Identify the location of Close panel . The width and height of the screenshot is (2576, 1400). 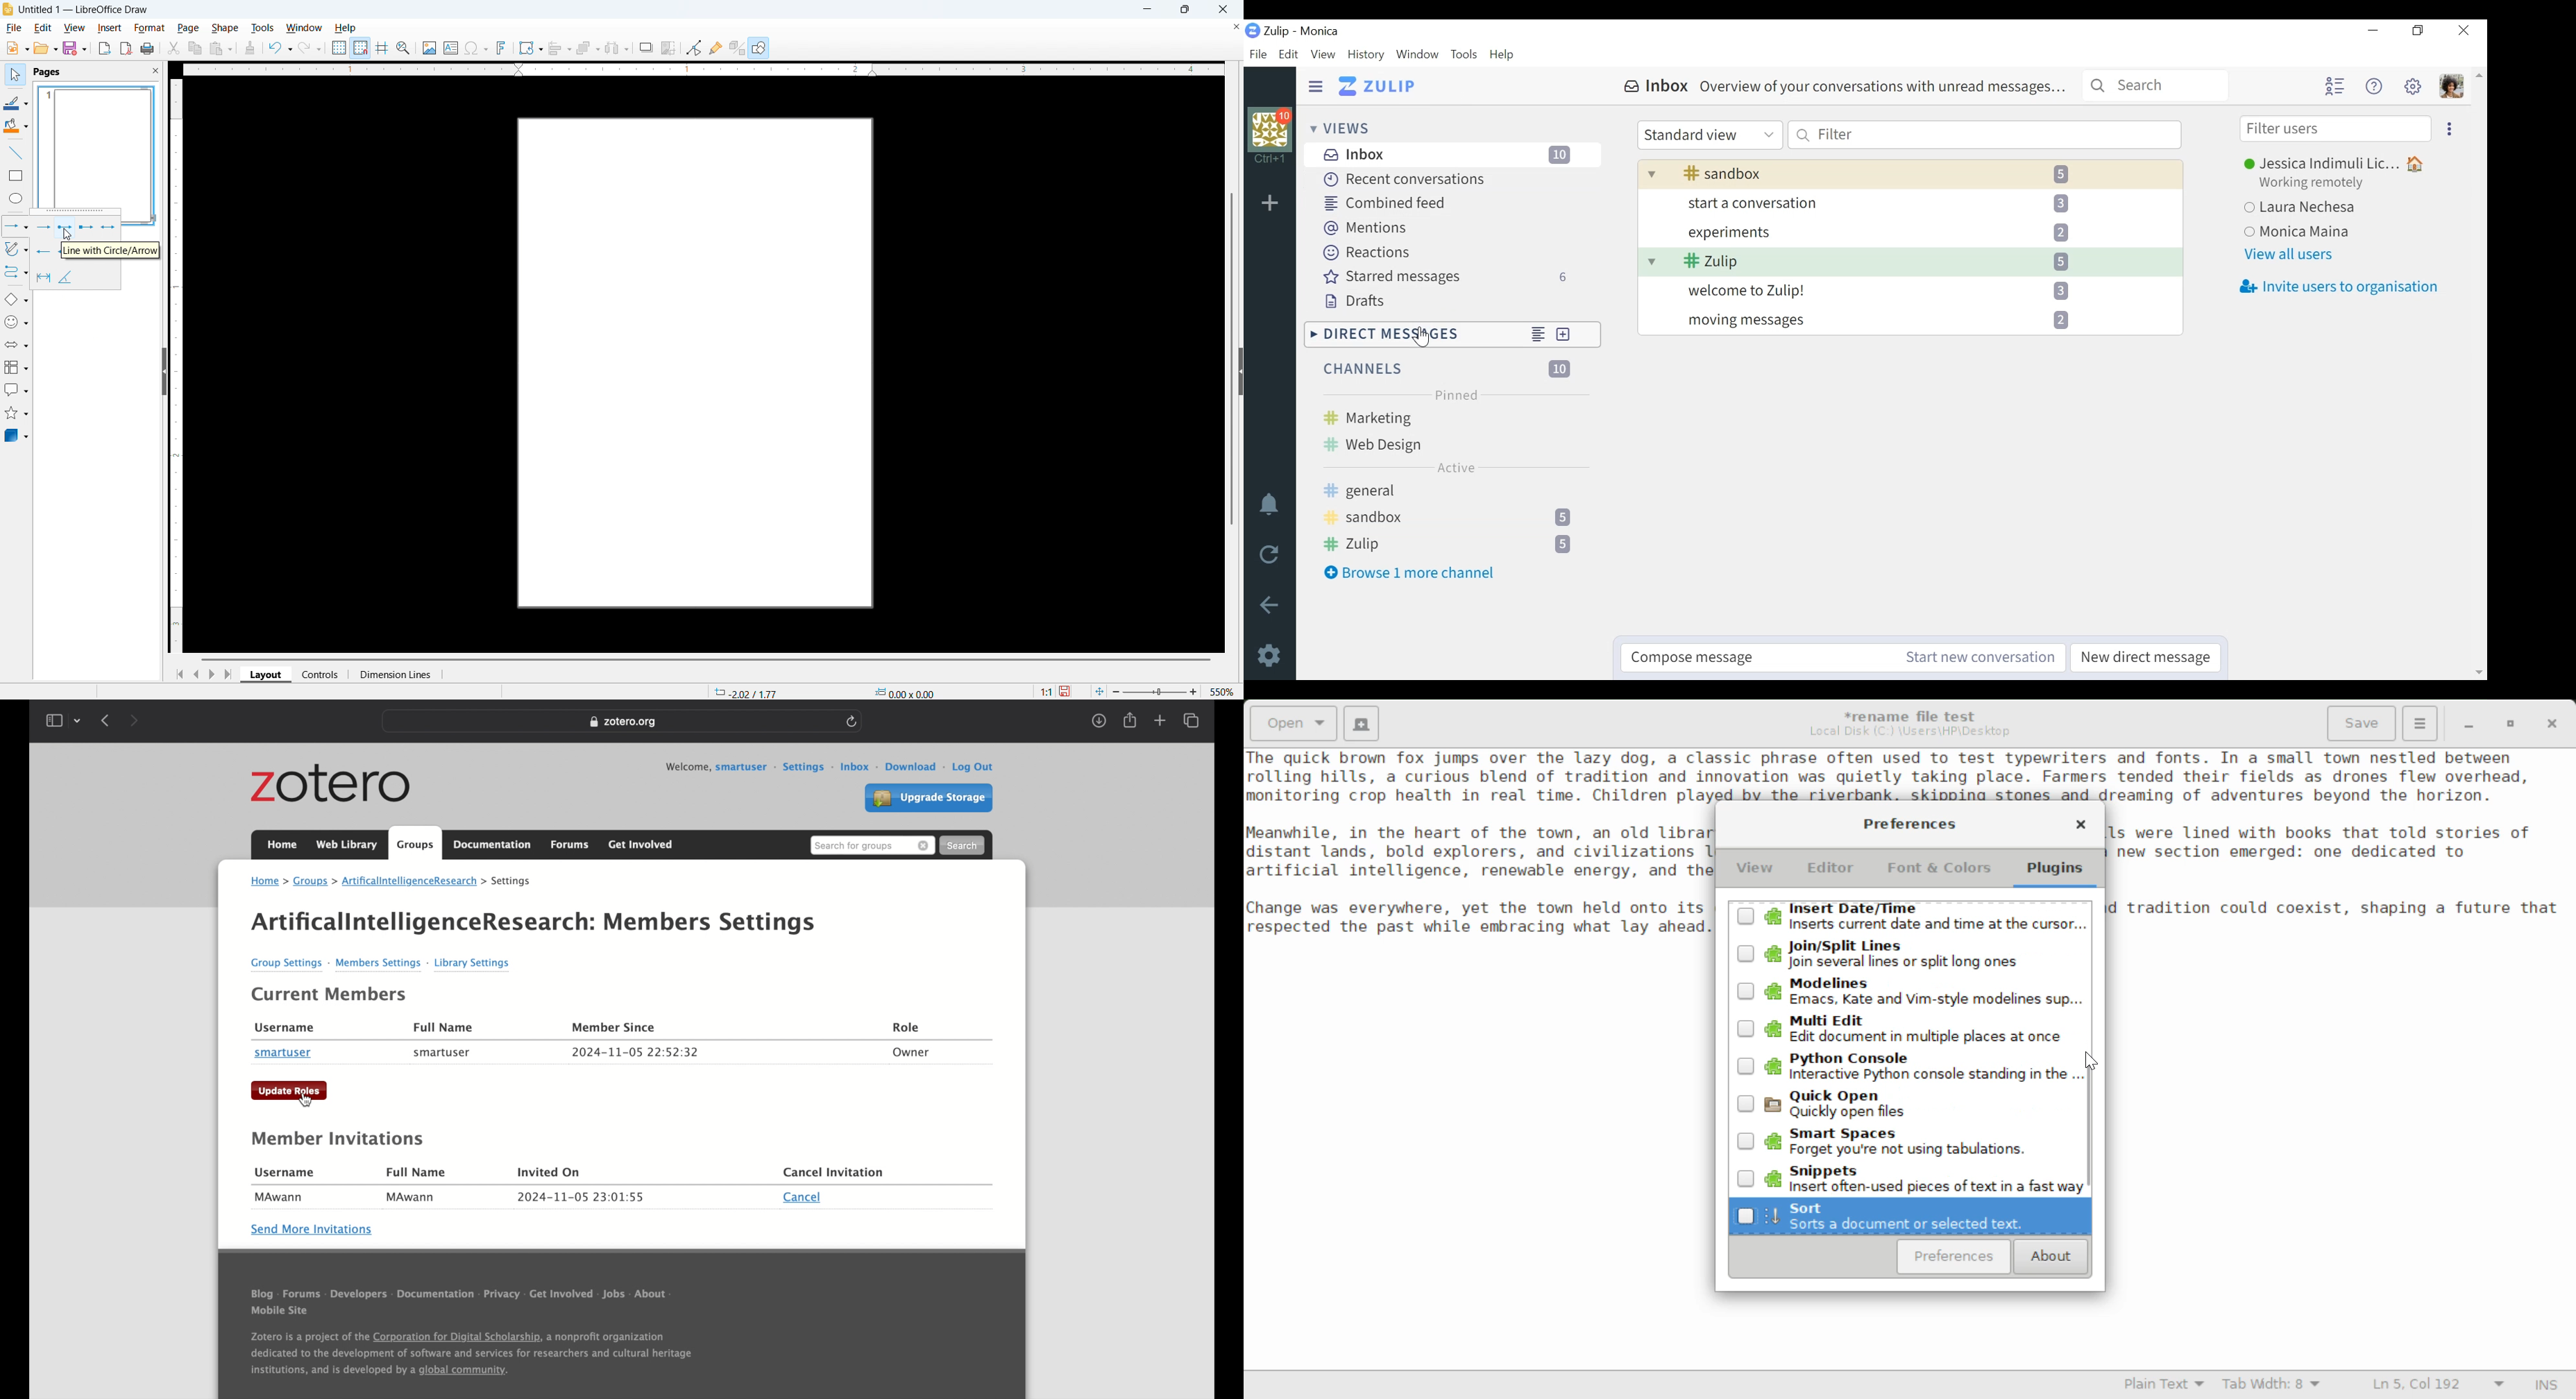
(155, 70).